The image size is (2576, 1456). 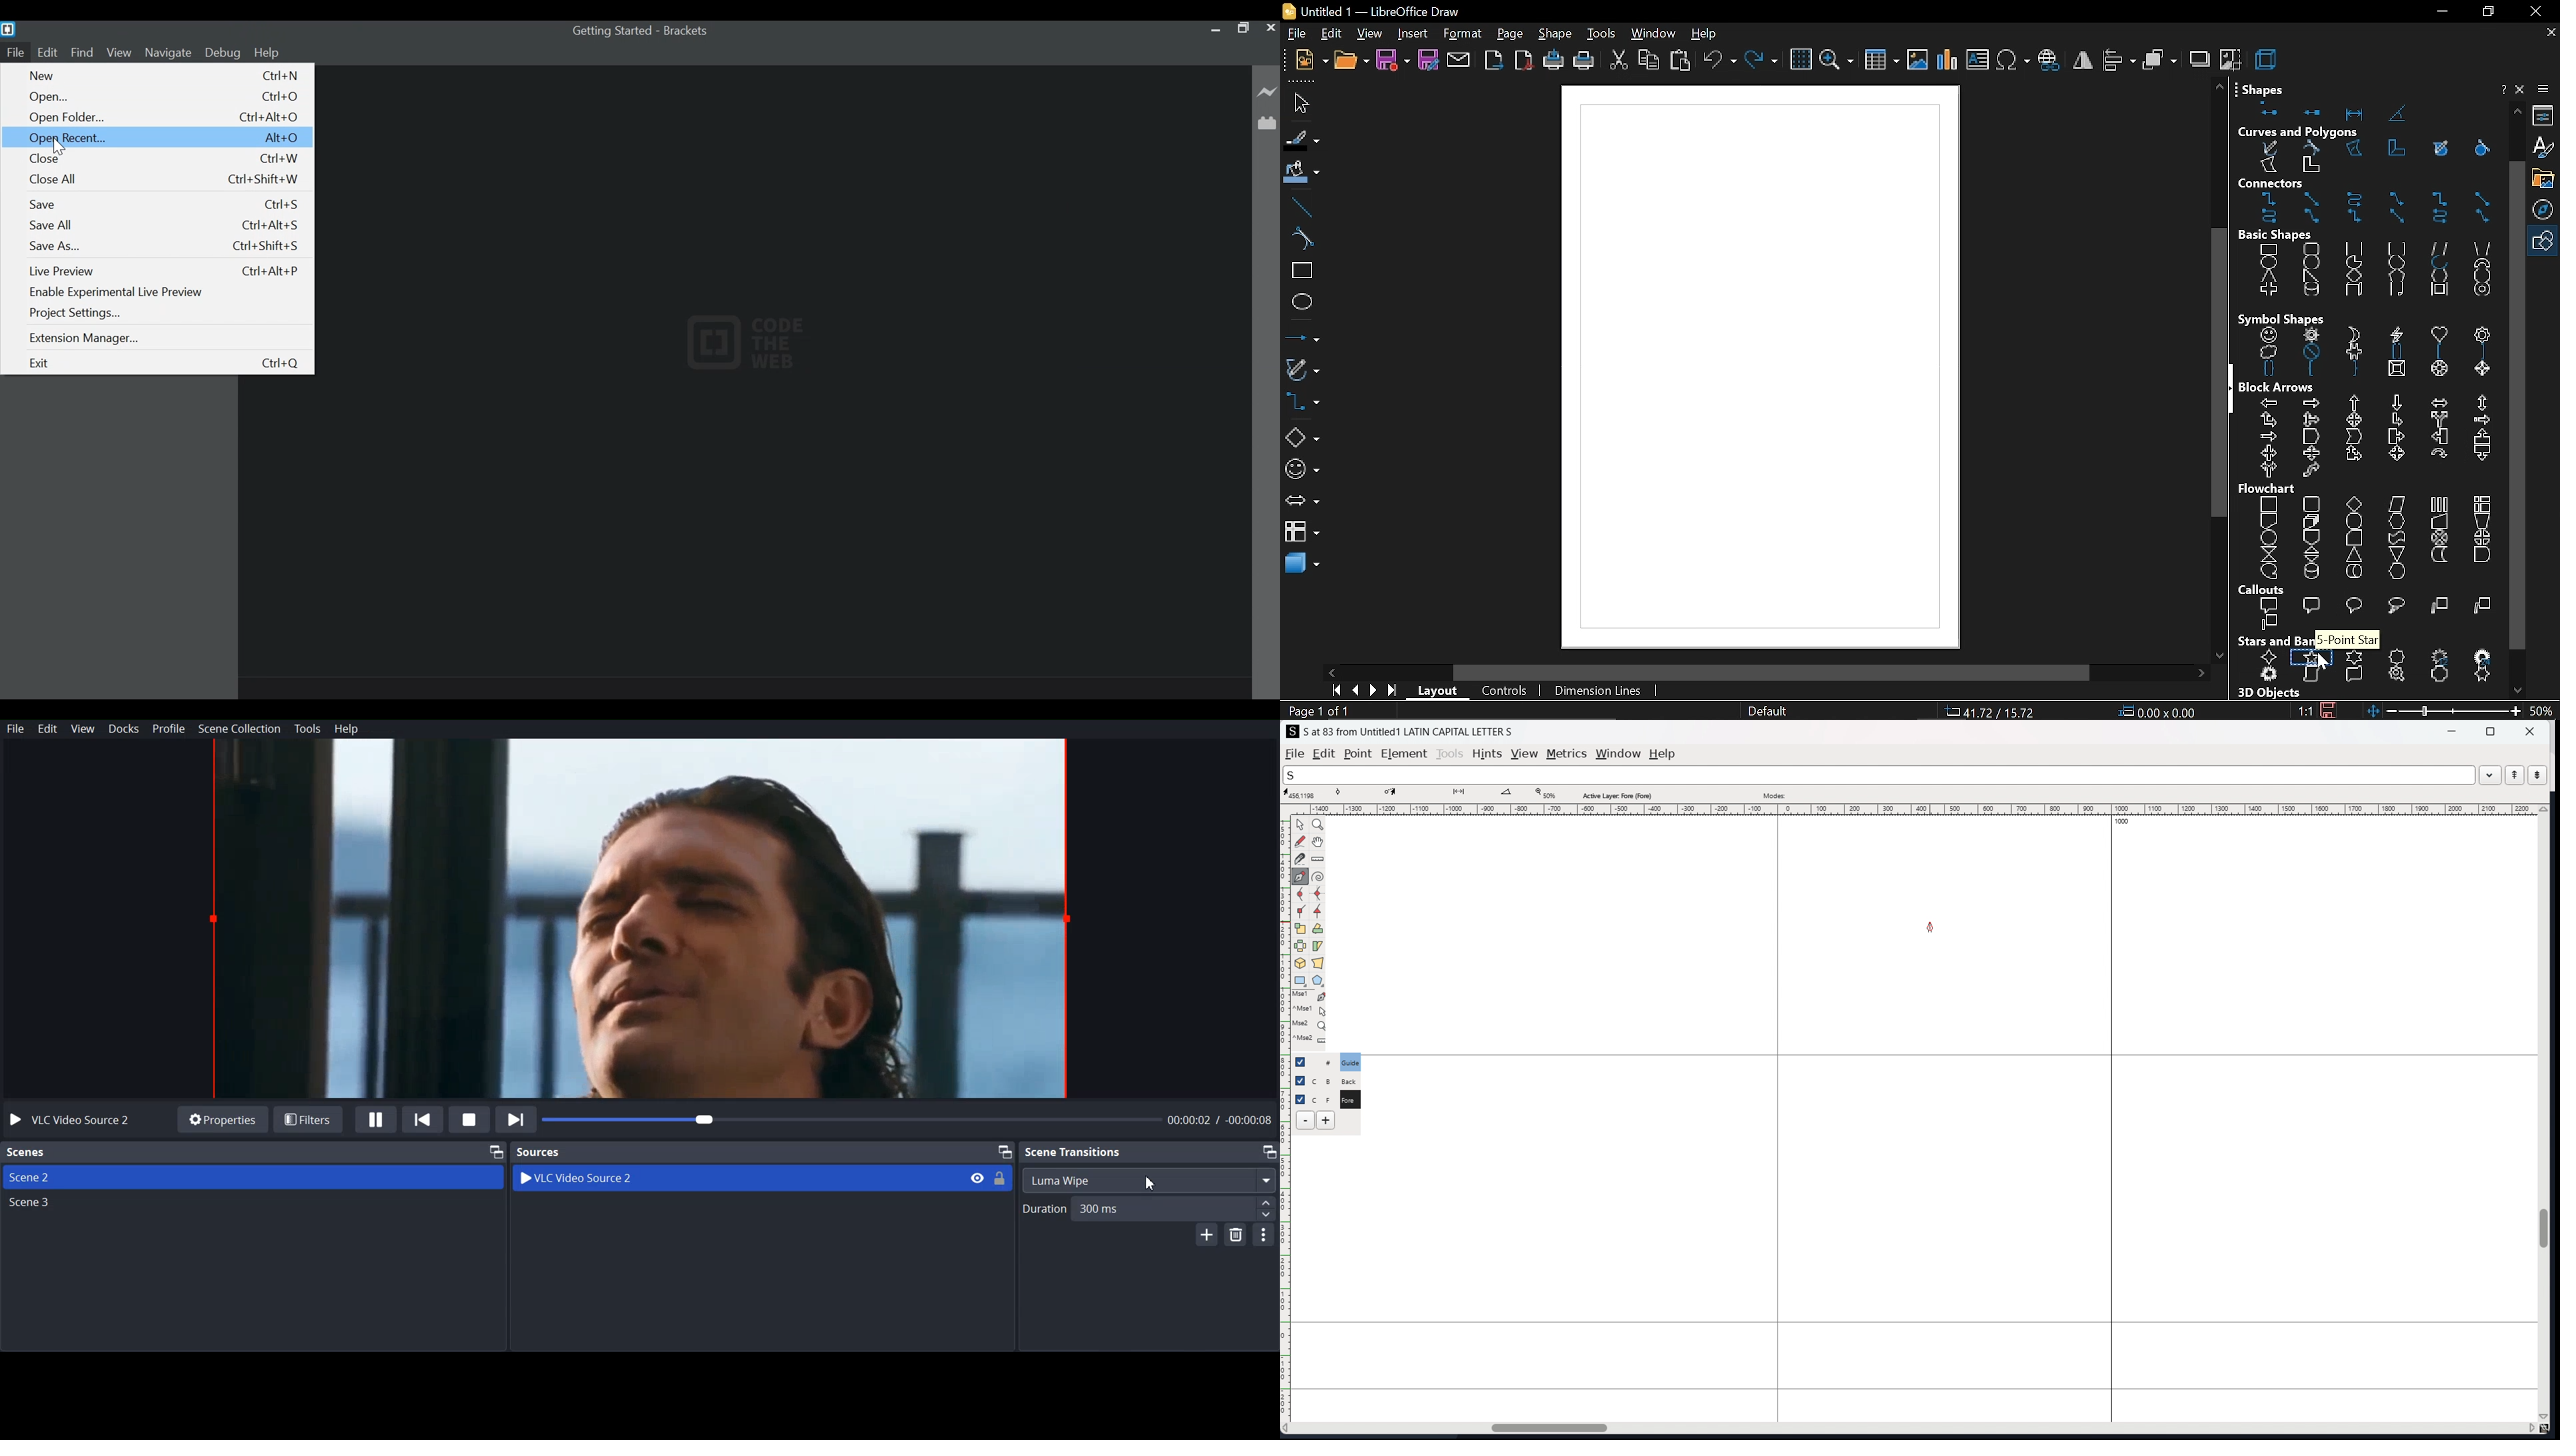 I want to click on flowchart, so click(x=1301, y=530).